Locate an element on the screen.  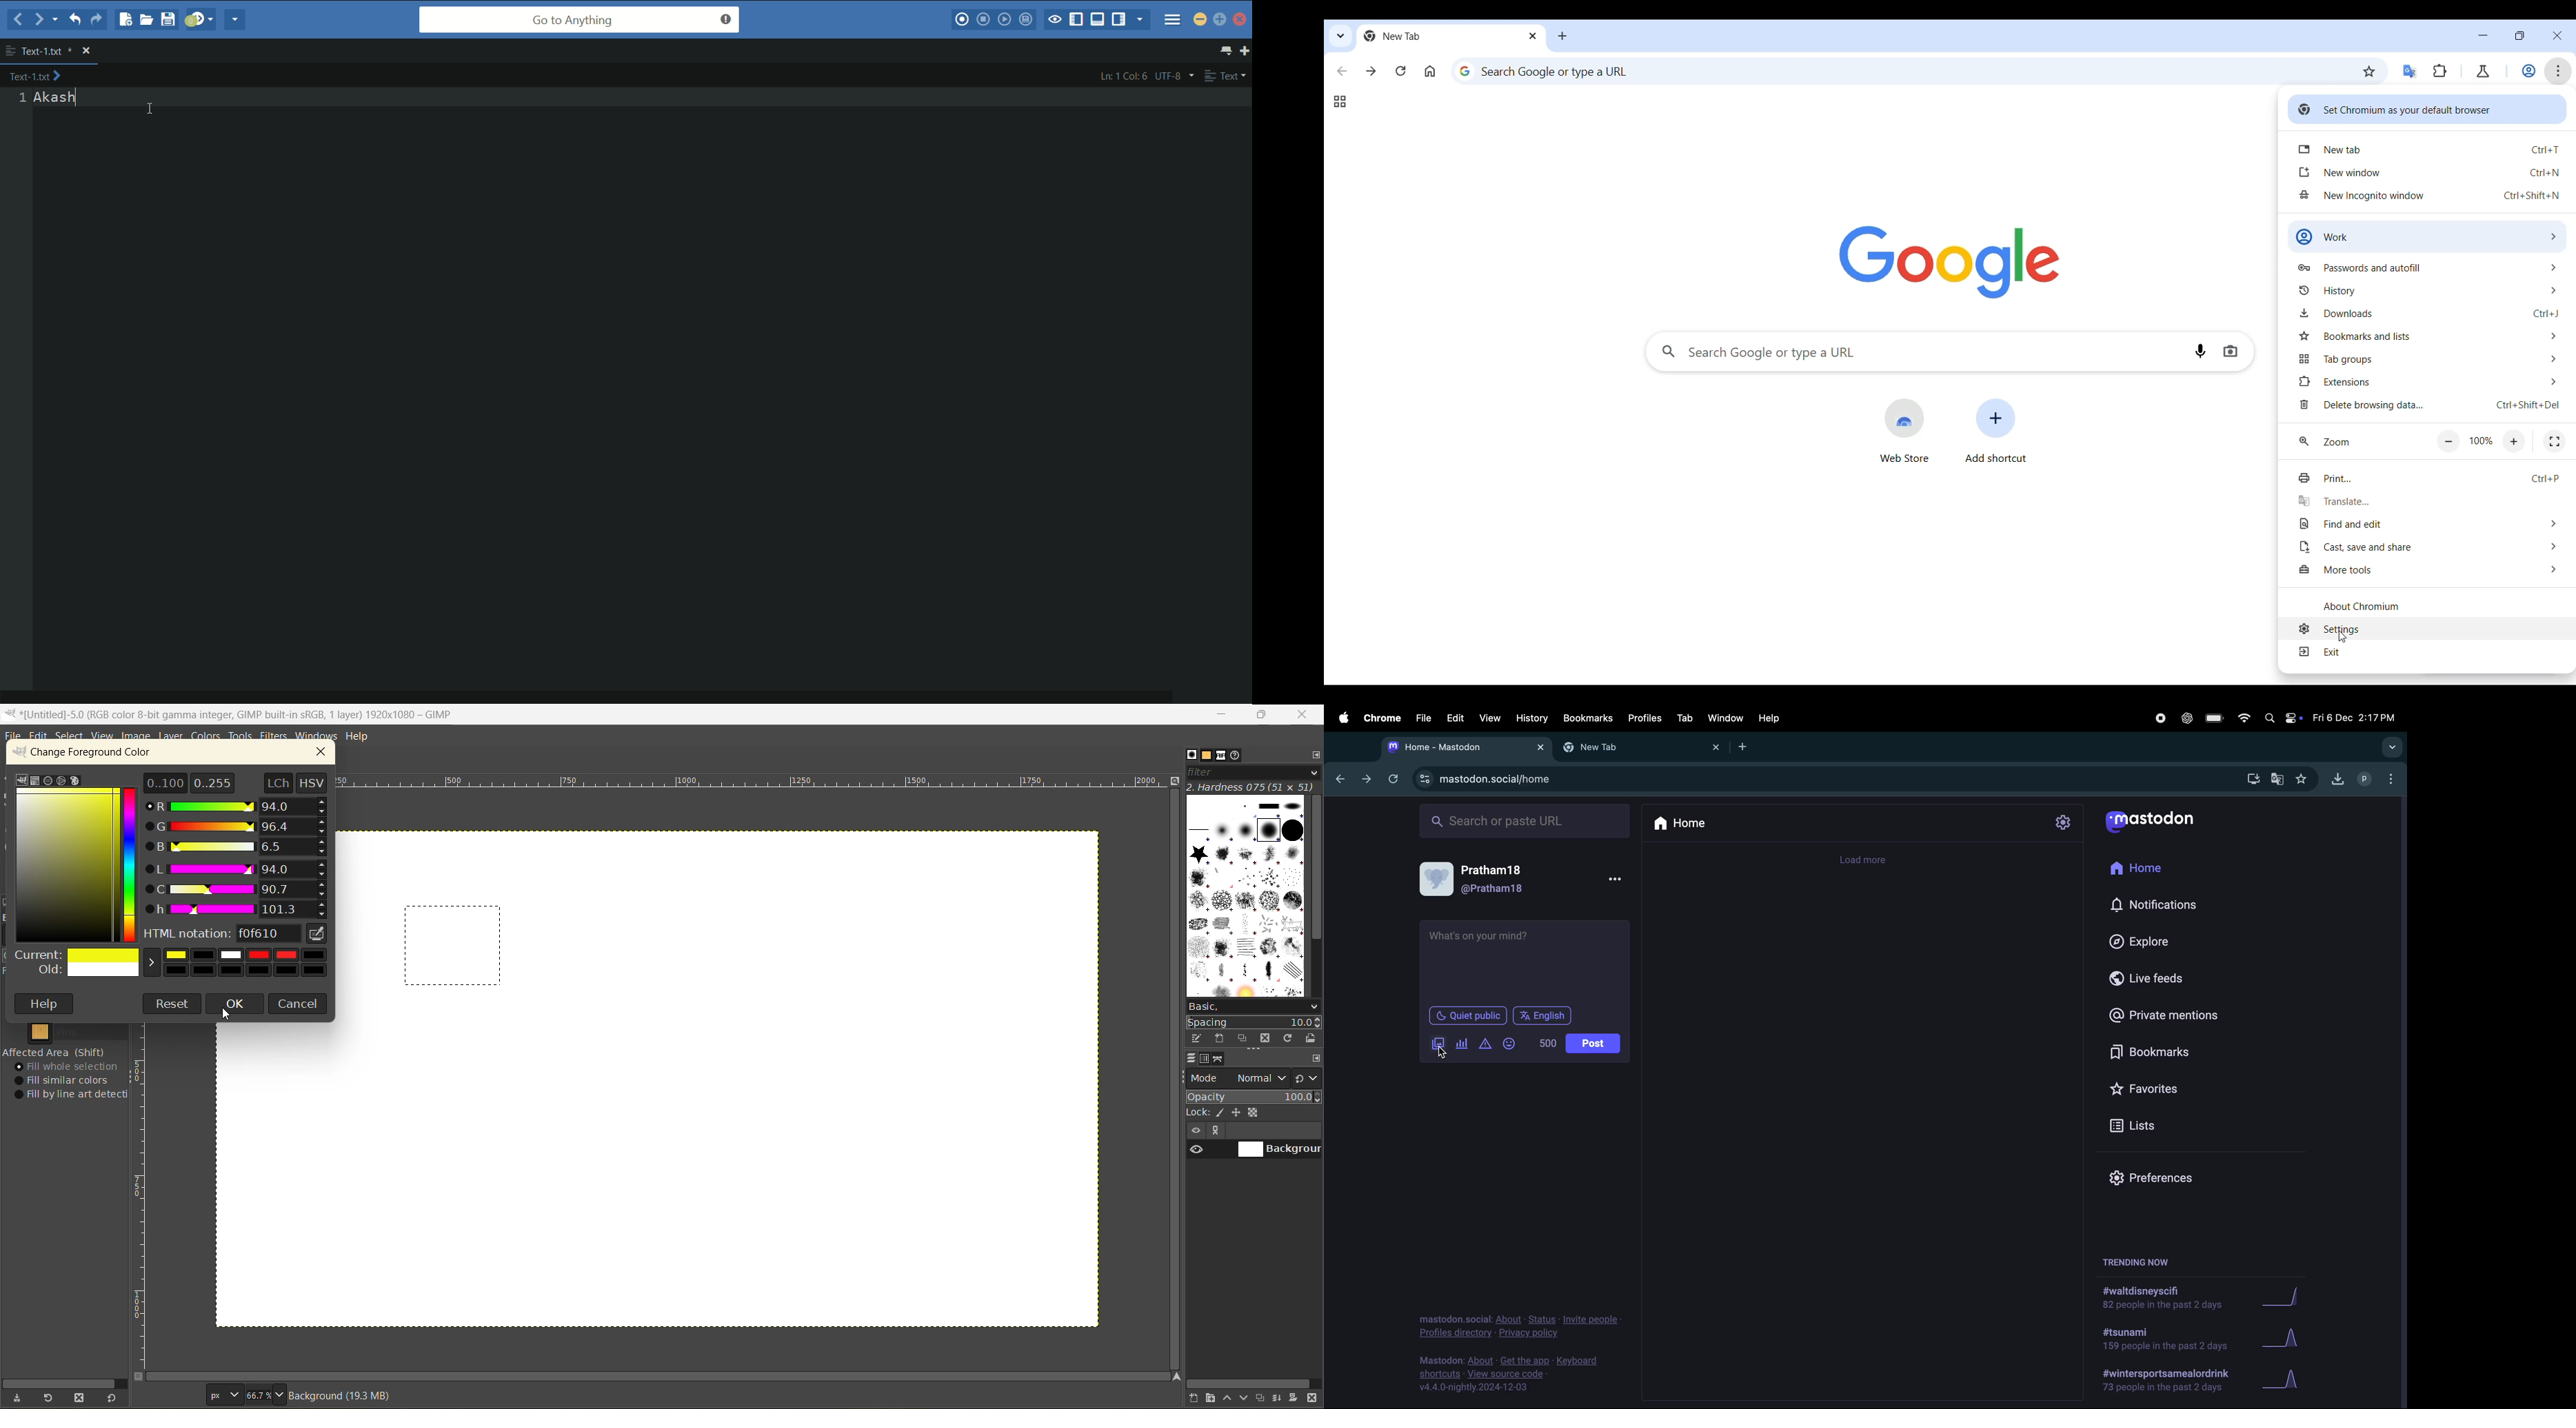
Go back is located at coordinates (1343, 71).